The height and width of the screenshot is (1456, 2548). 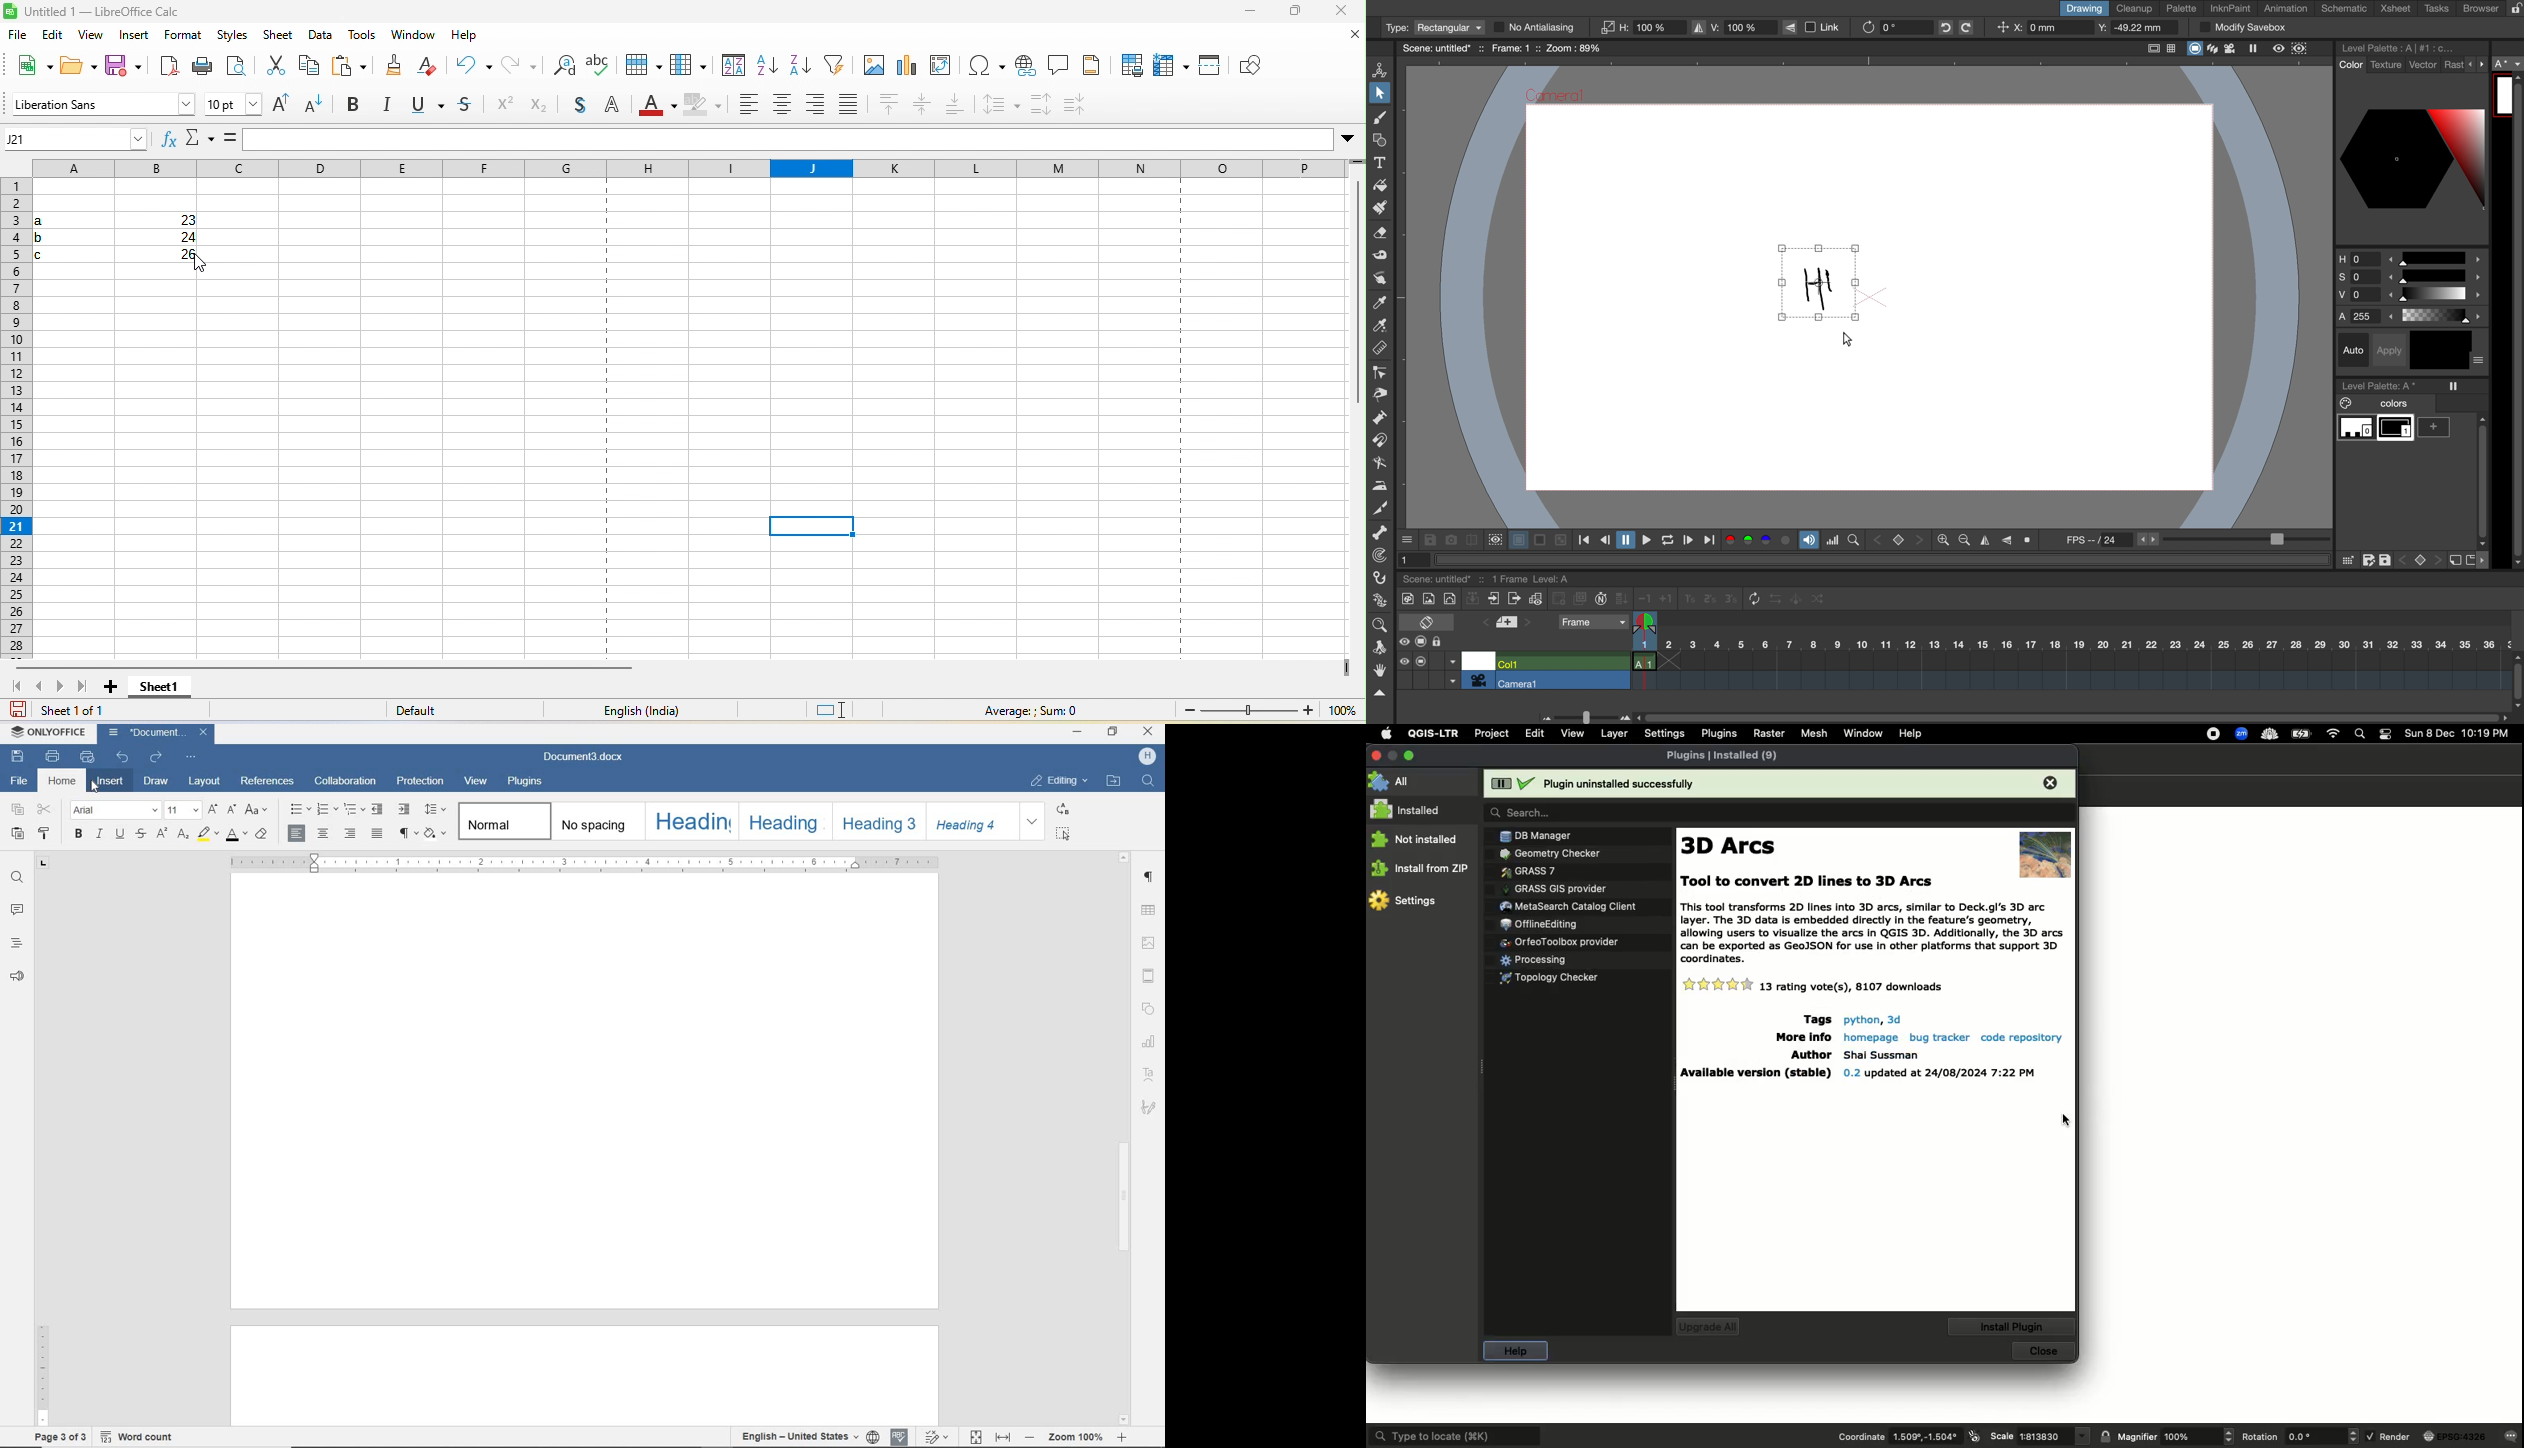 I want to click on standard selection, so click(x=840, y=709).